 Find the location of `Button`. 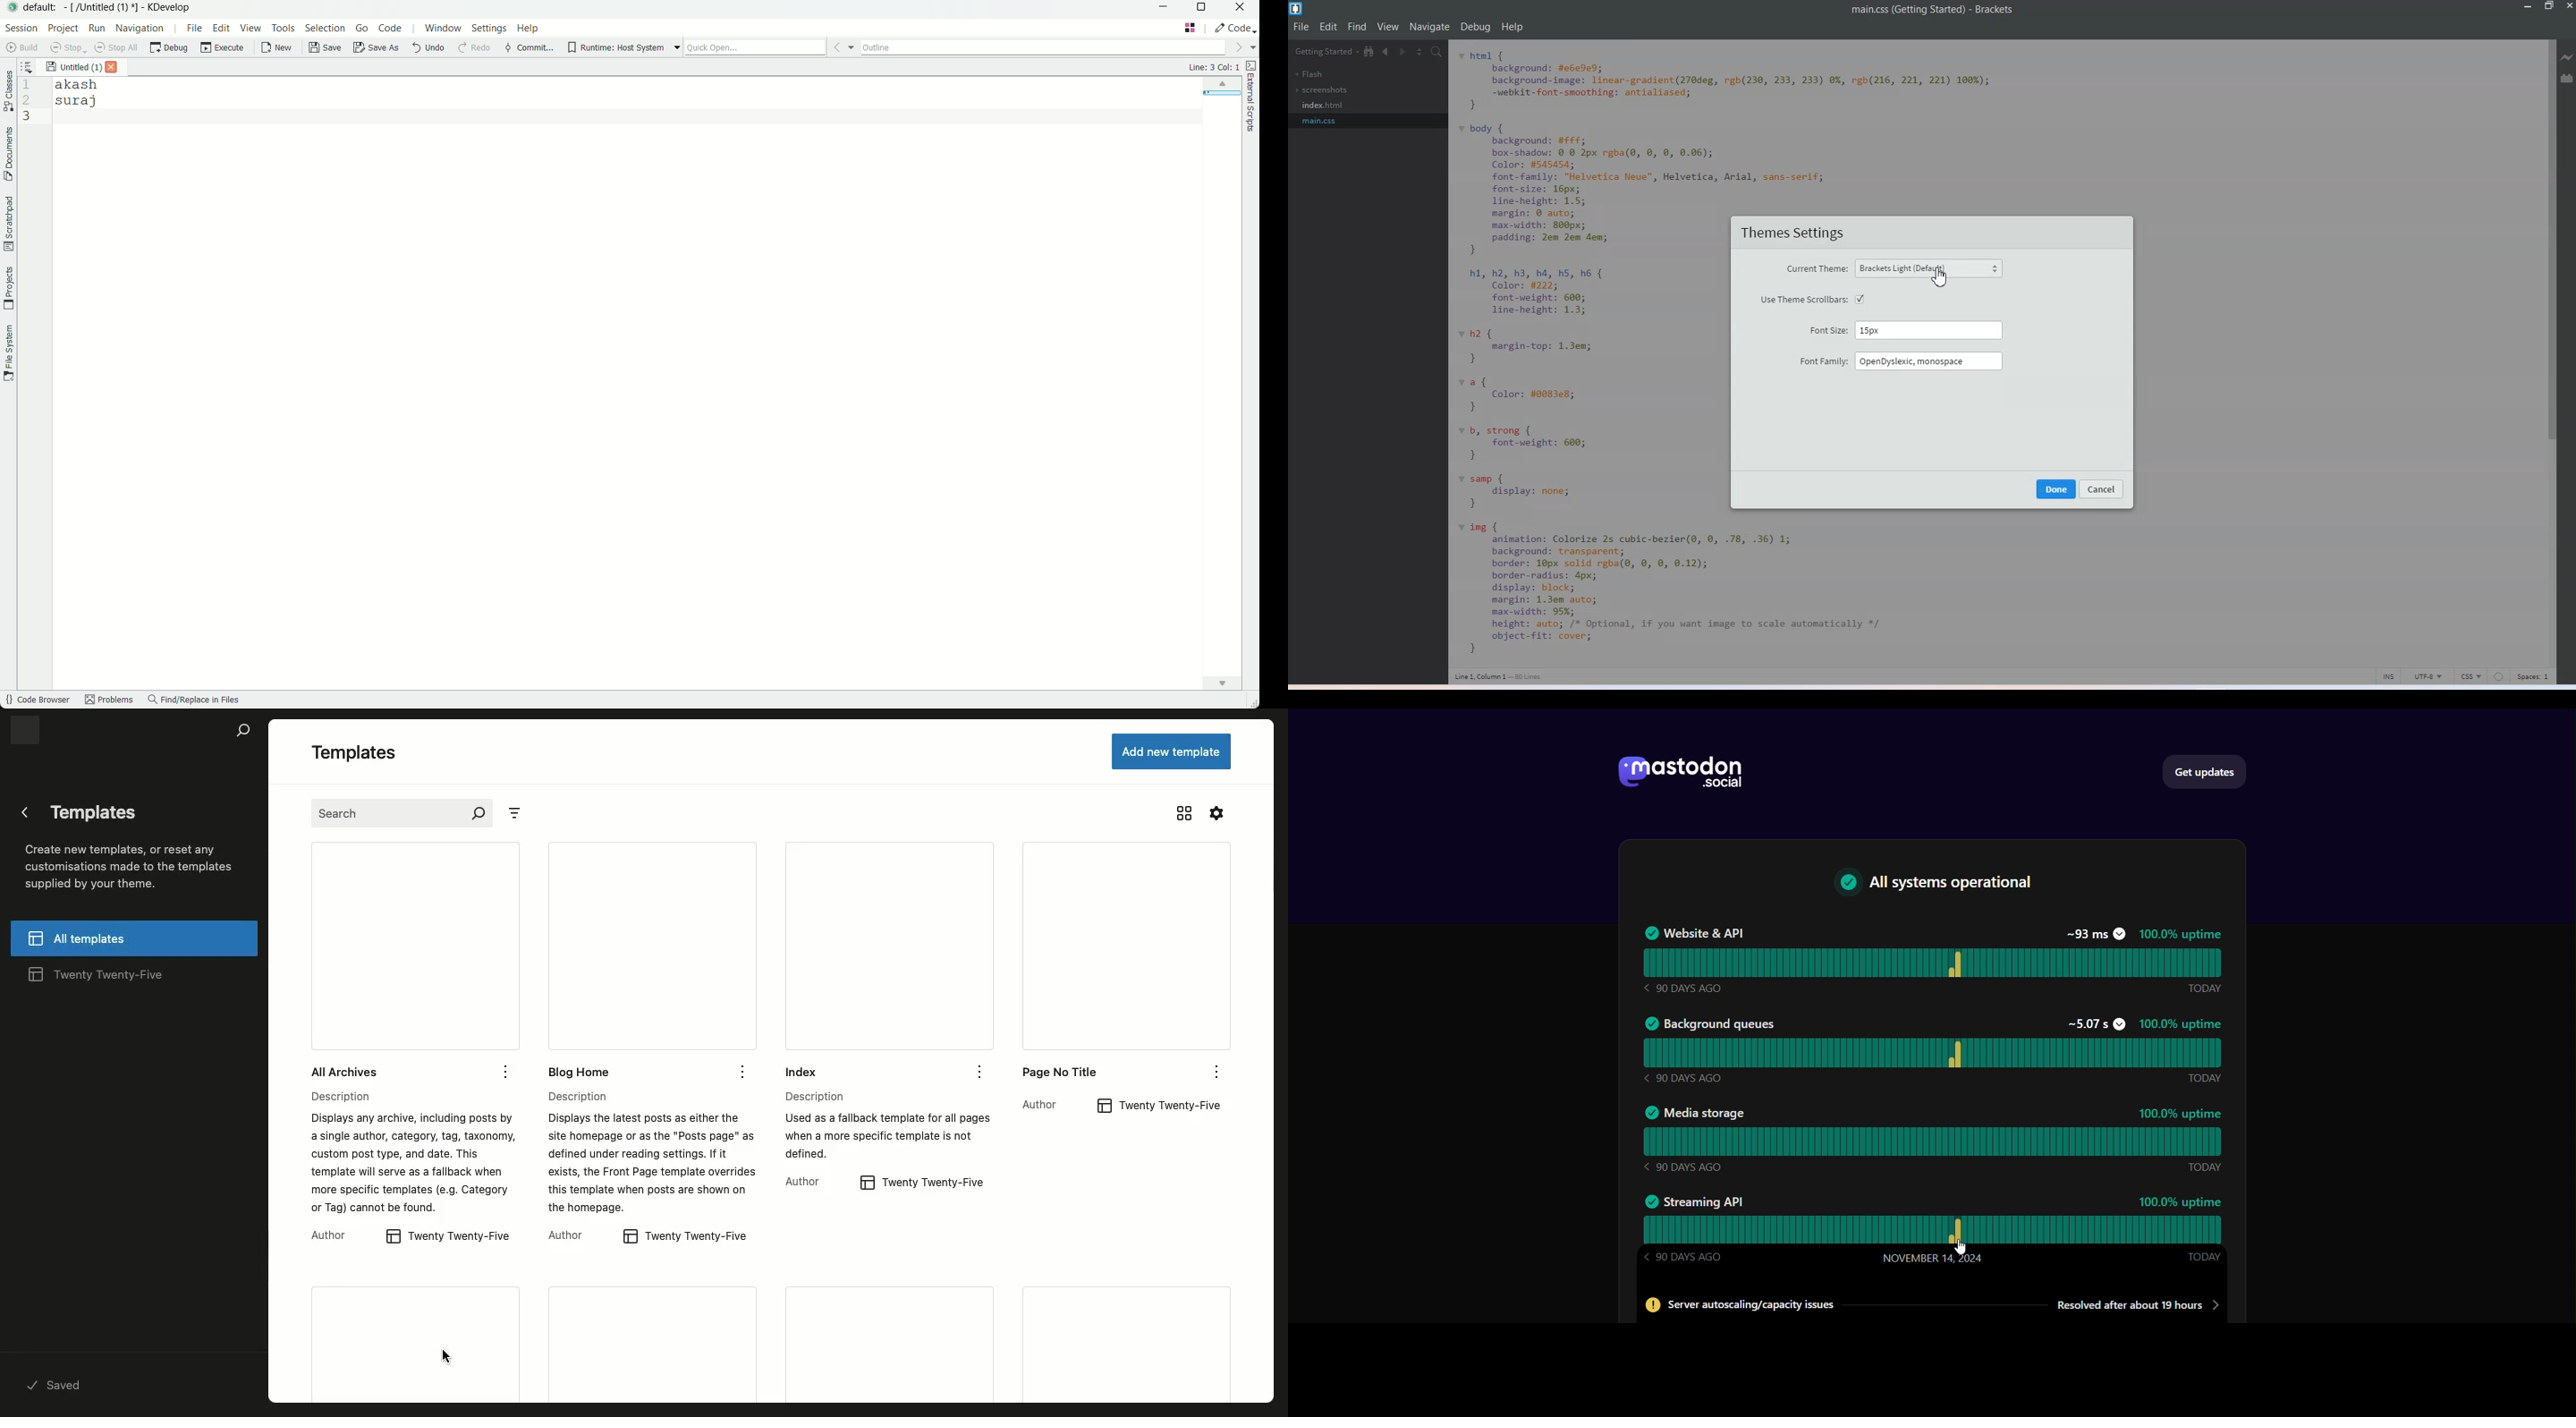

Button is located at coordinates (626, 1236).